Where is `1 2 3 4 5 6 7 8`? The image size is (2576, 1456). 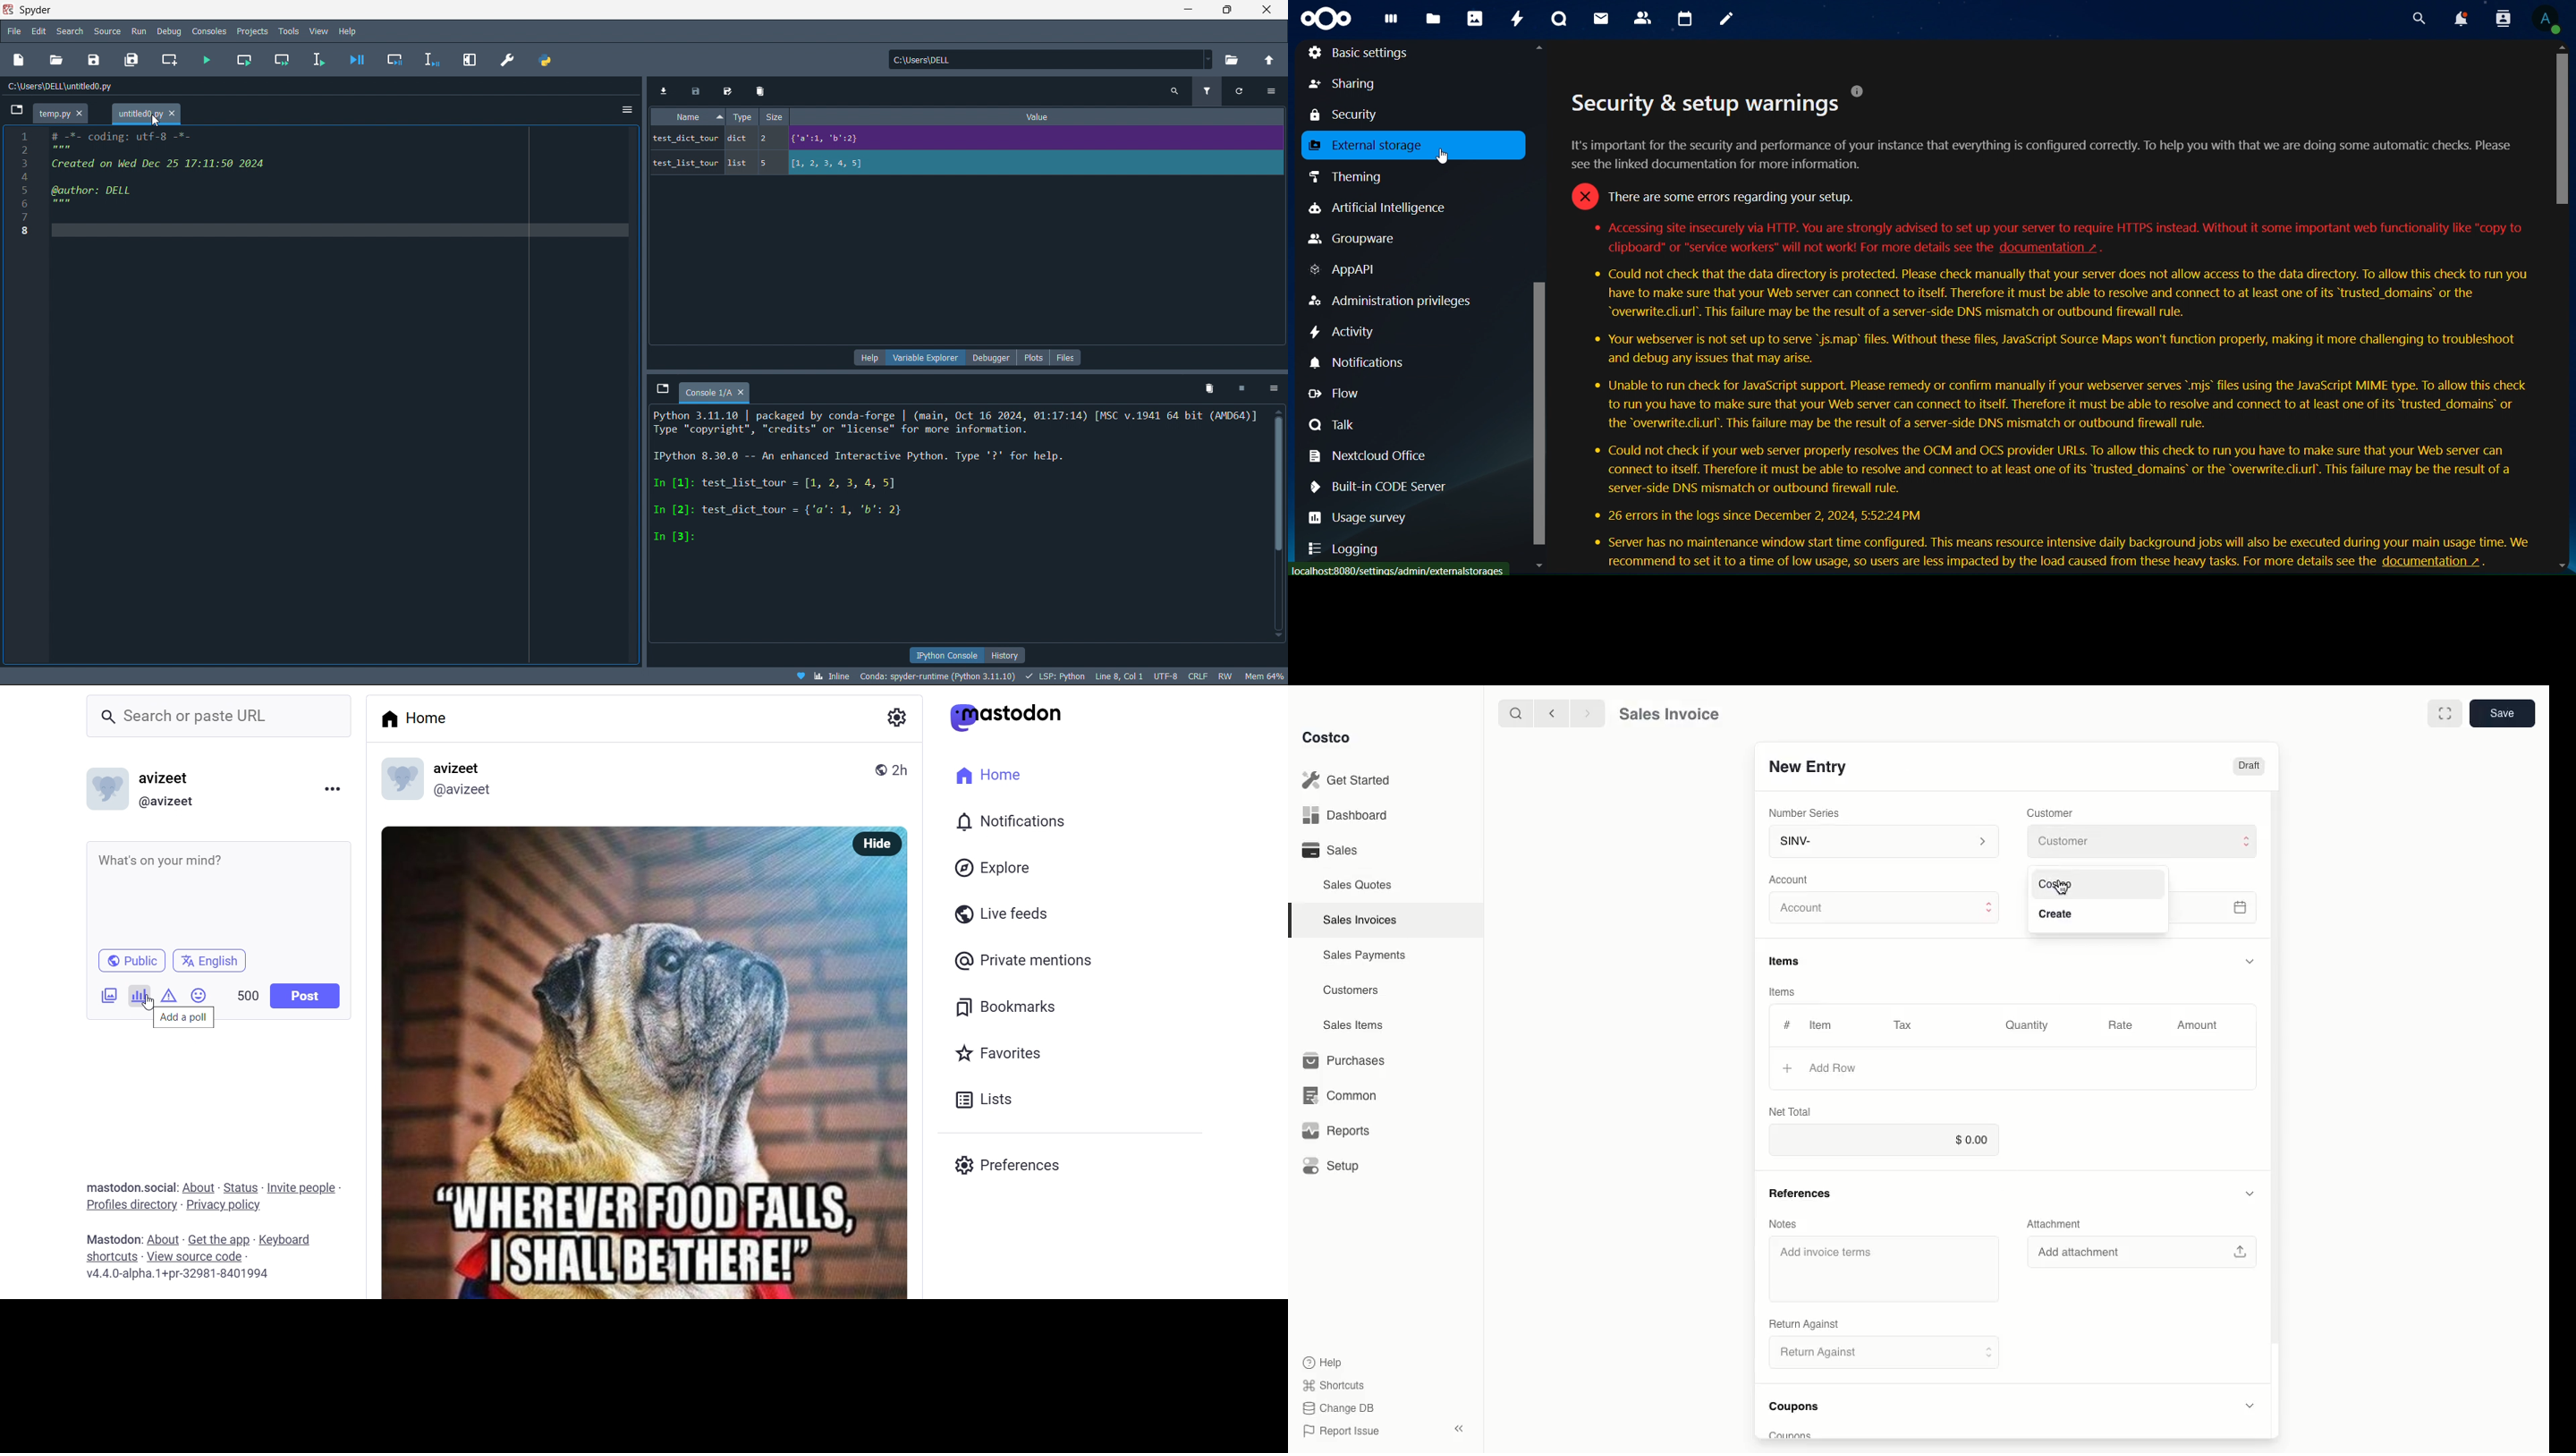
1 2 3 4 5 6 7 8 is located at coordinates (17, 181).